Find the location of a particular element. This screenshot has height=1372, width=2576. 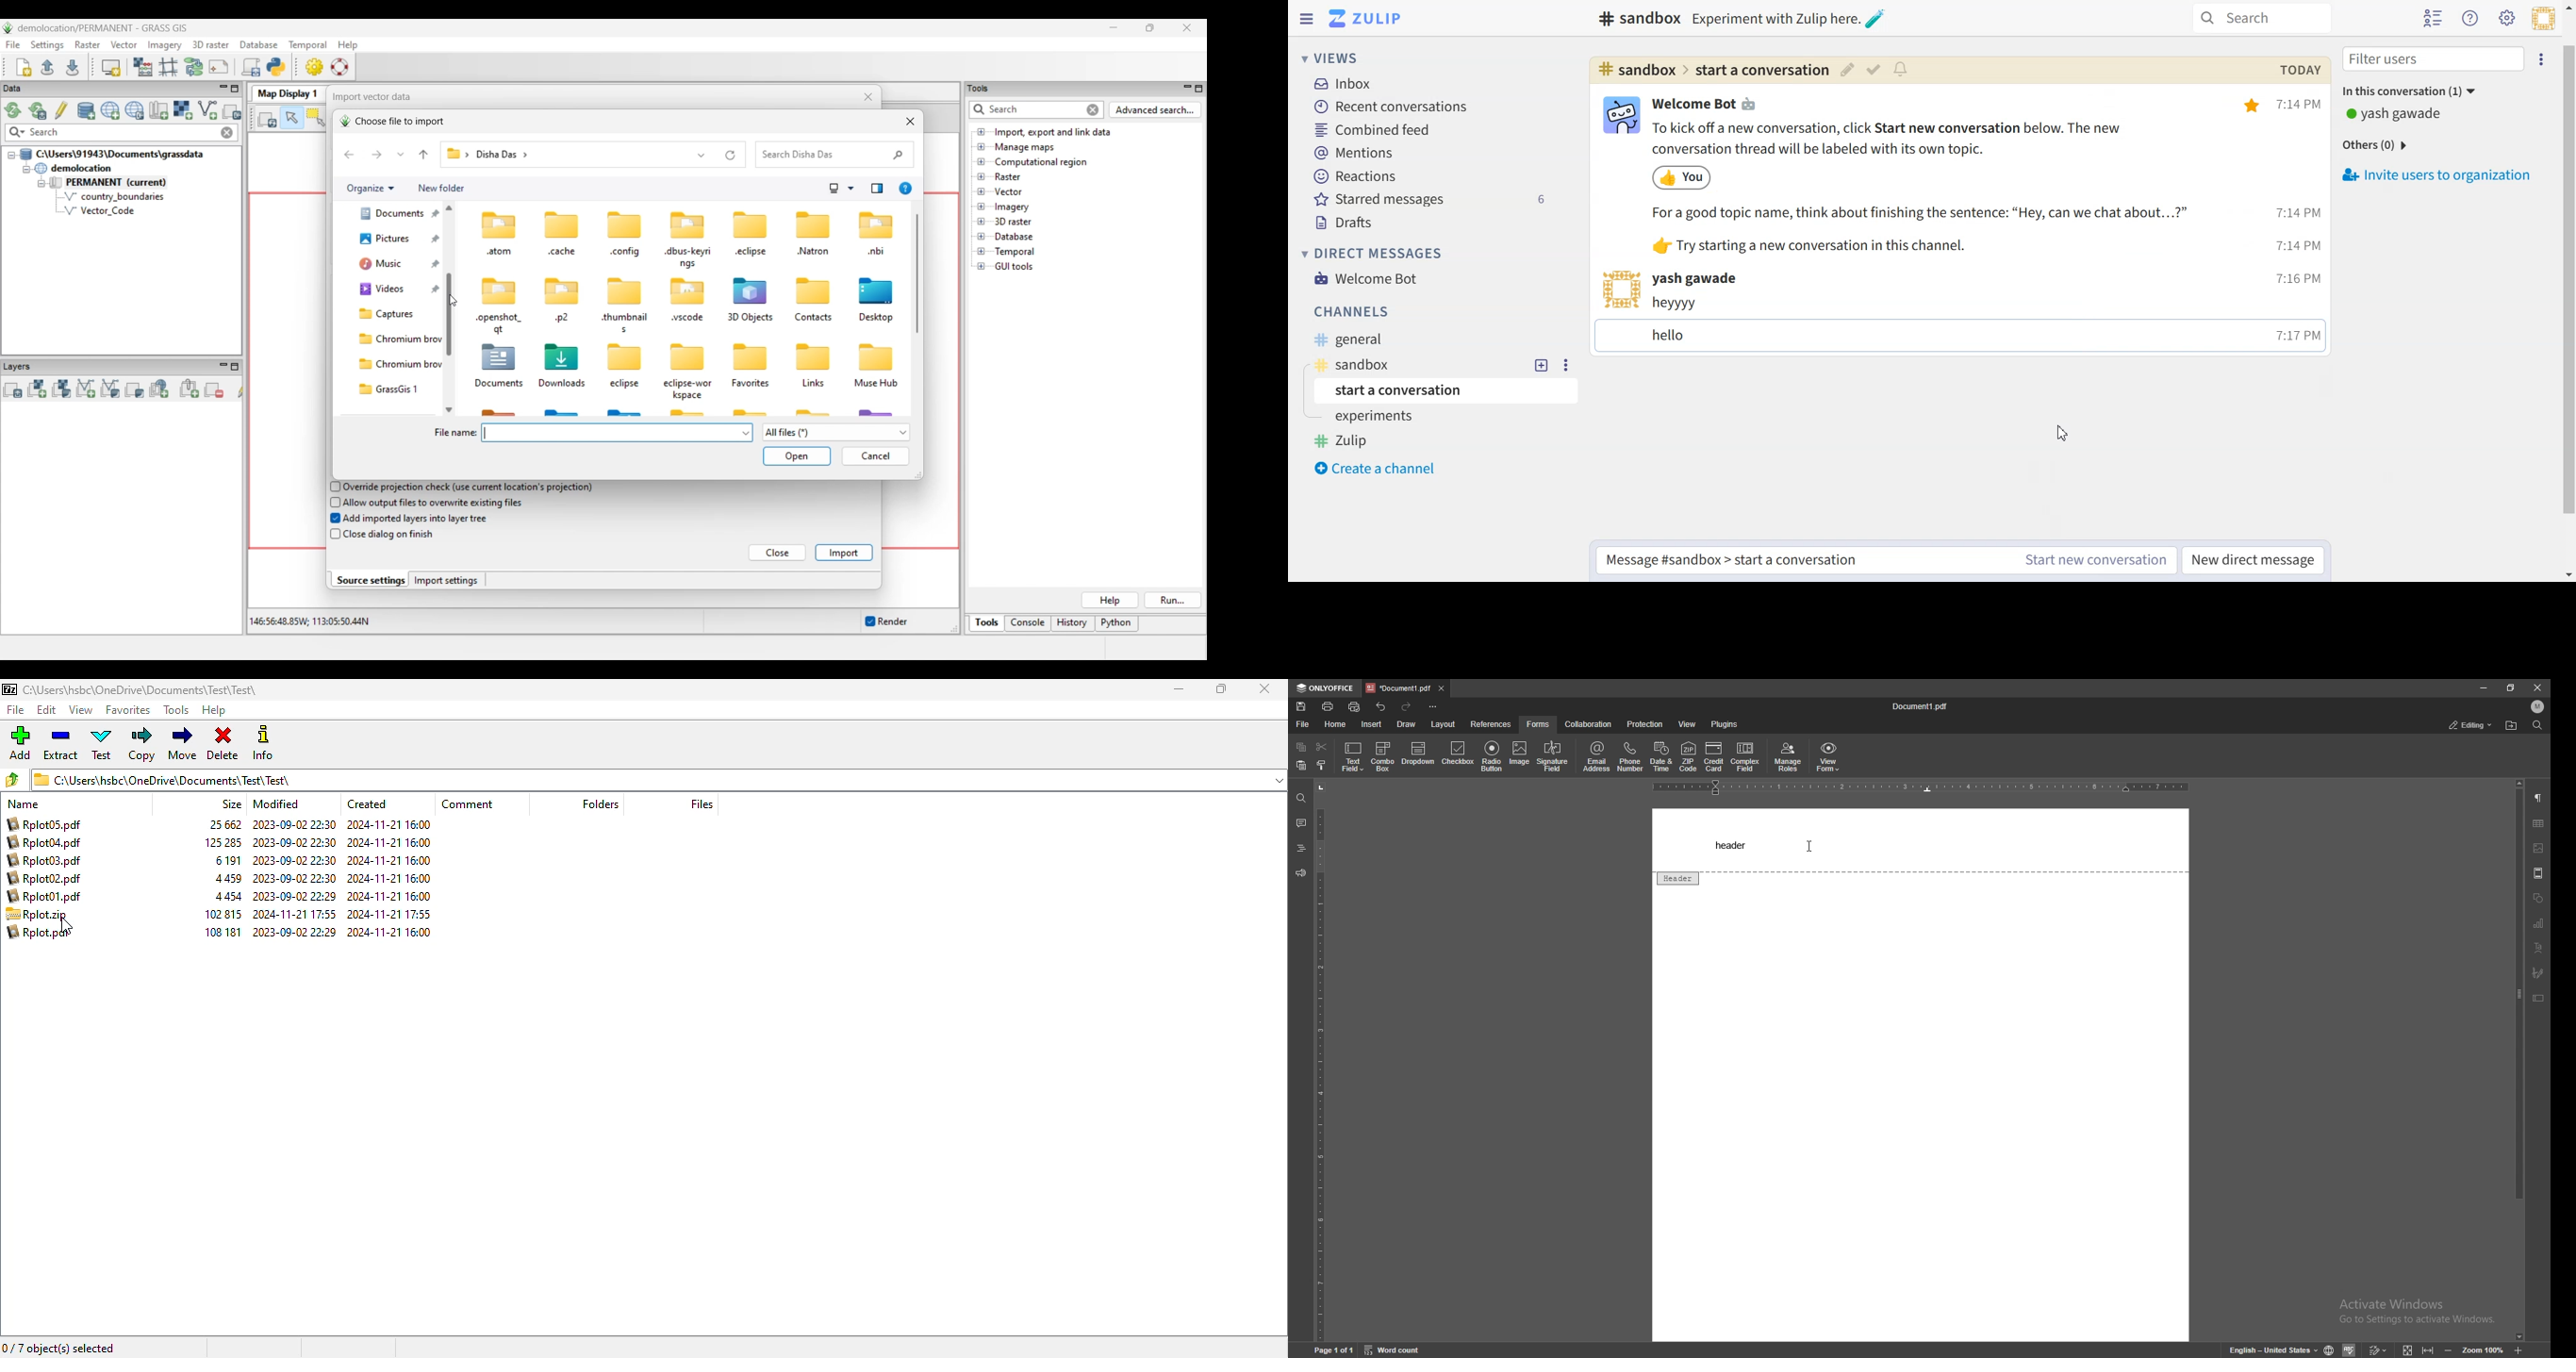

View bot card is located at coordinates (1619, 115).